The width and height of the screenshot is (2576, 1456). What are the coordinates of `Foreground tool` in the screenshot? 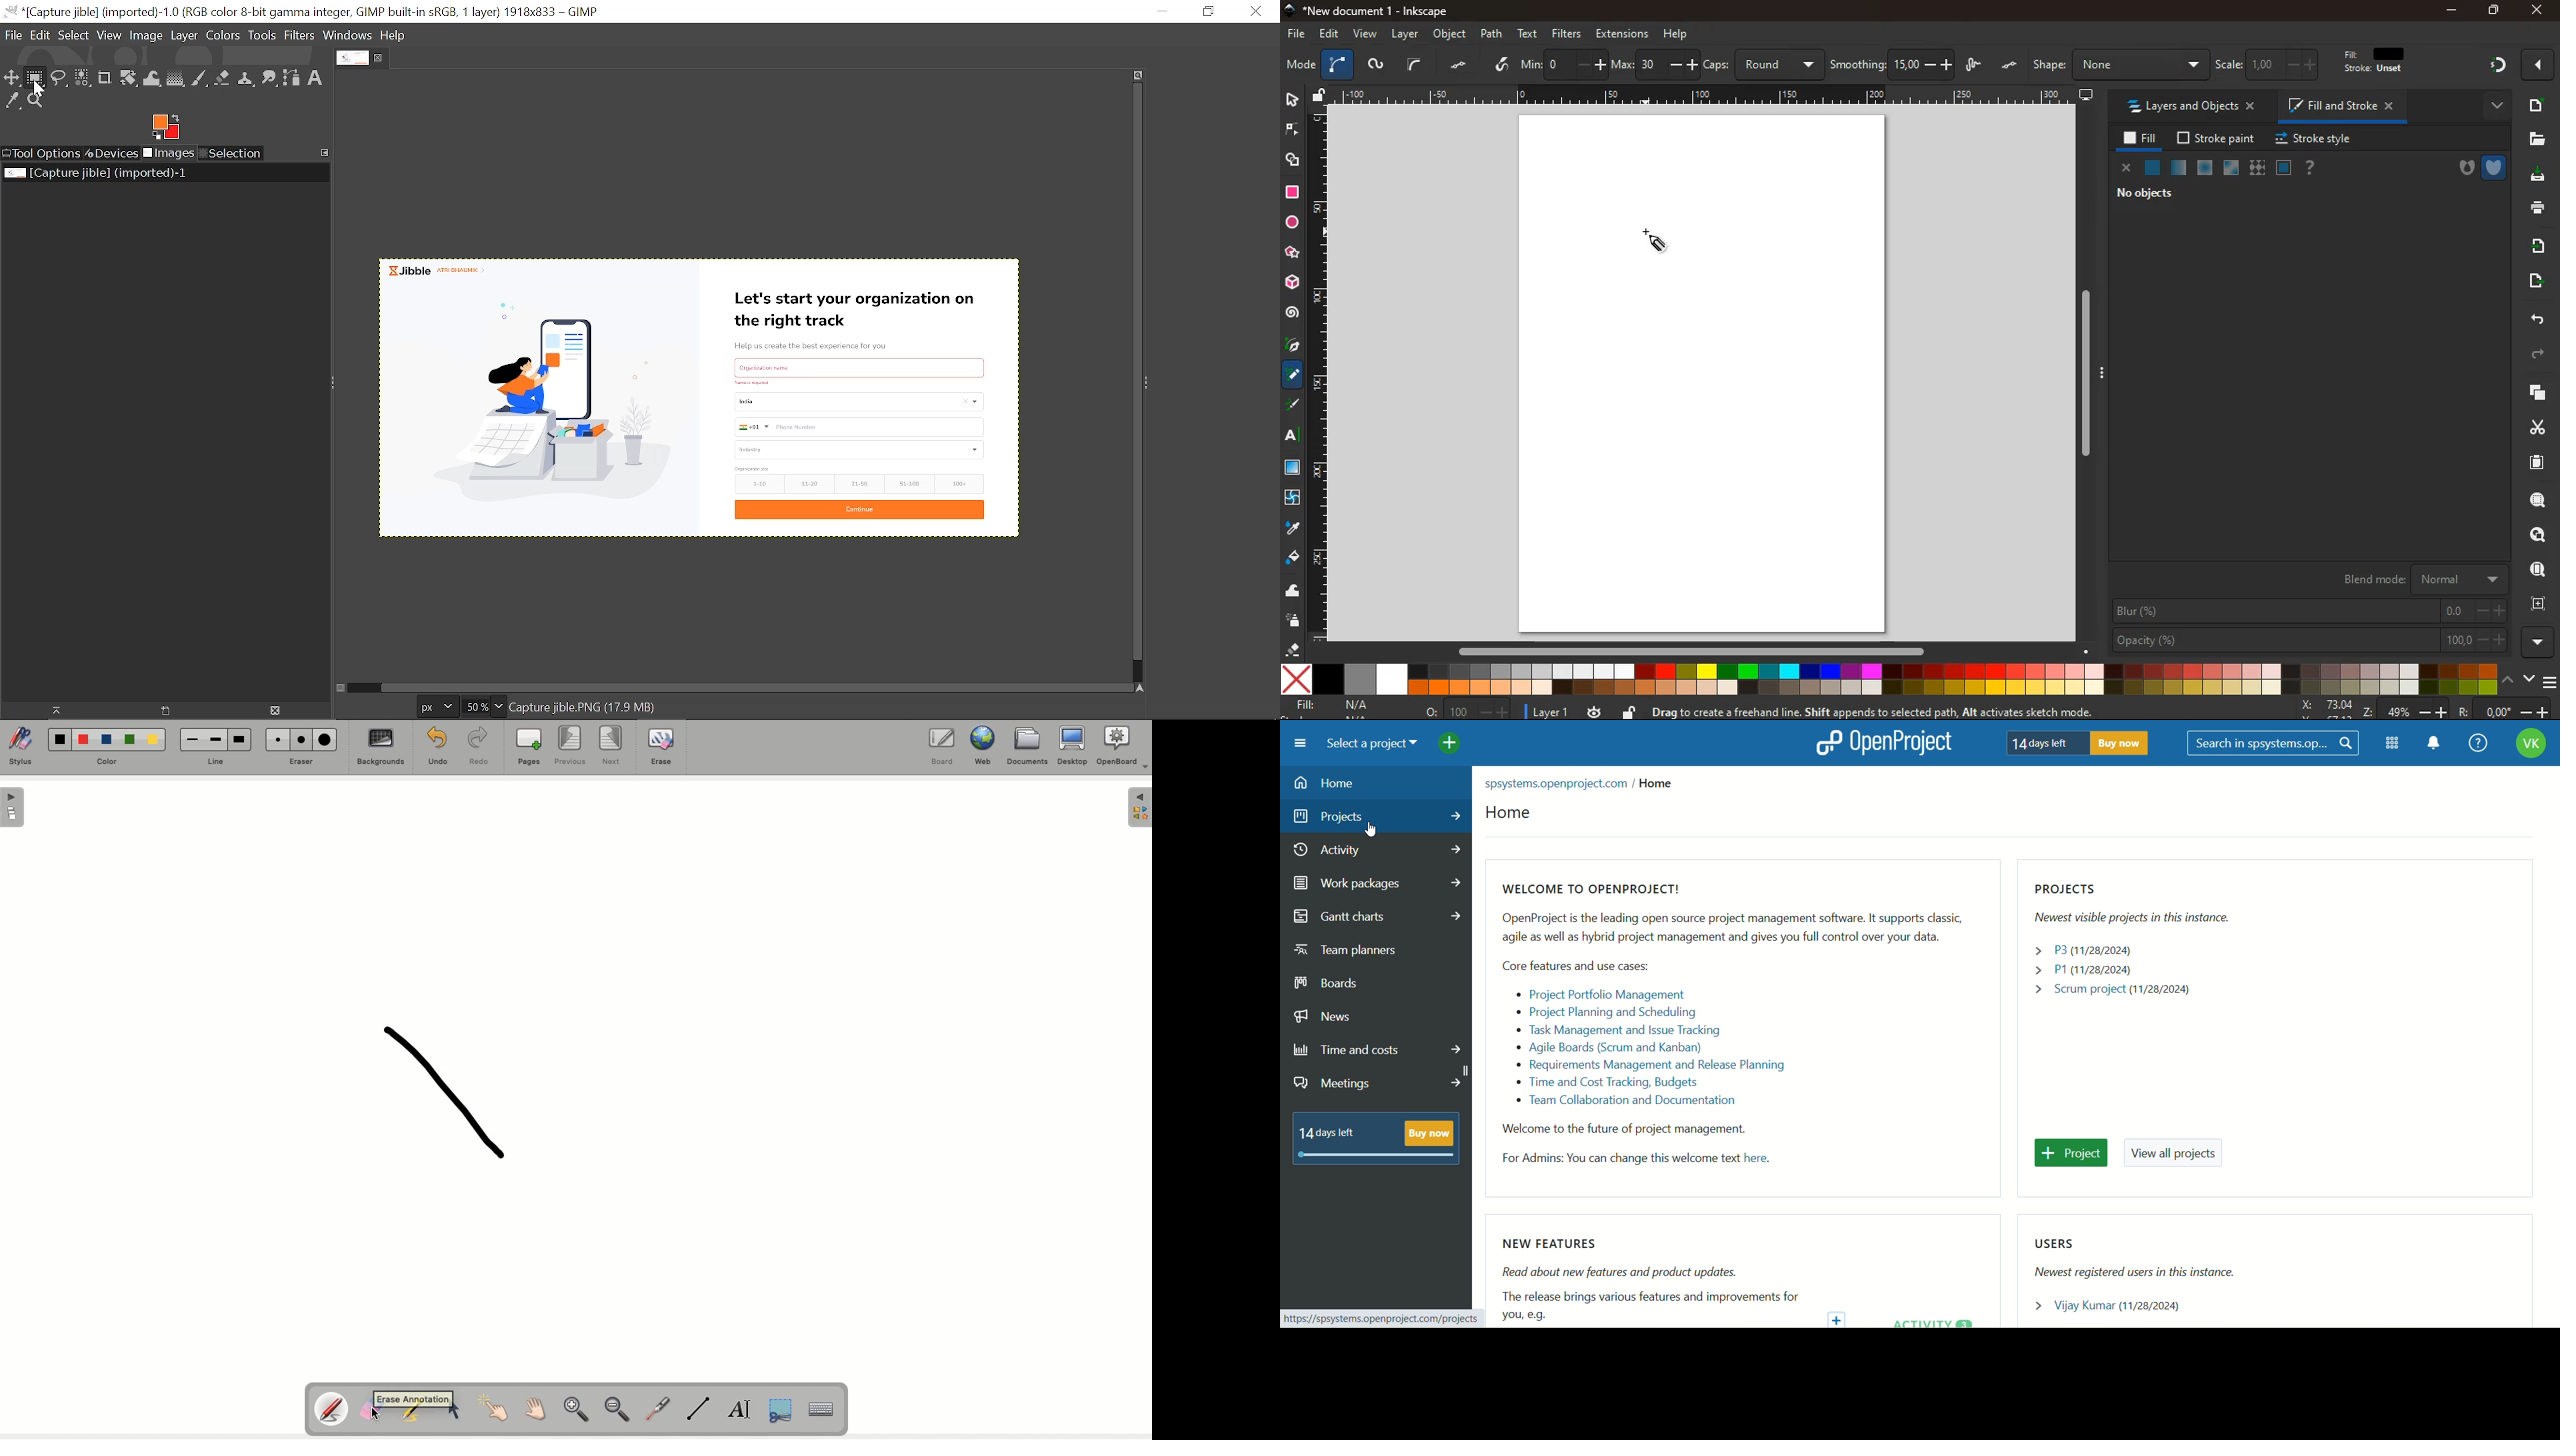 It's located at (165, 127).